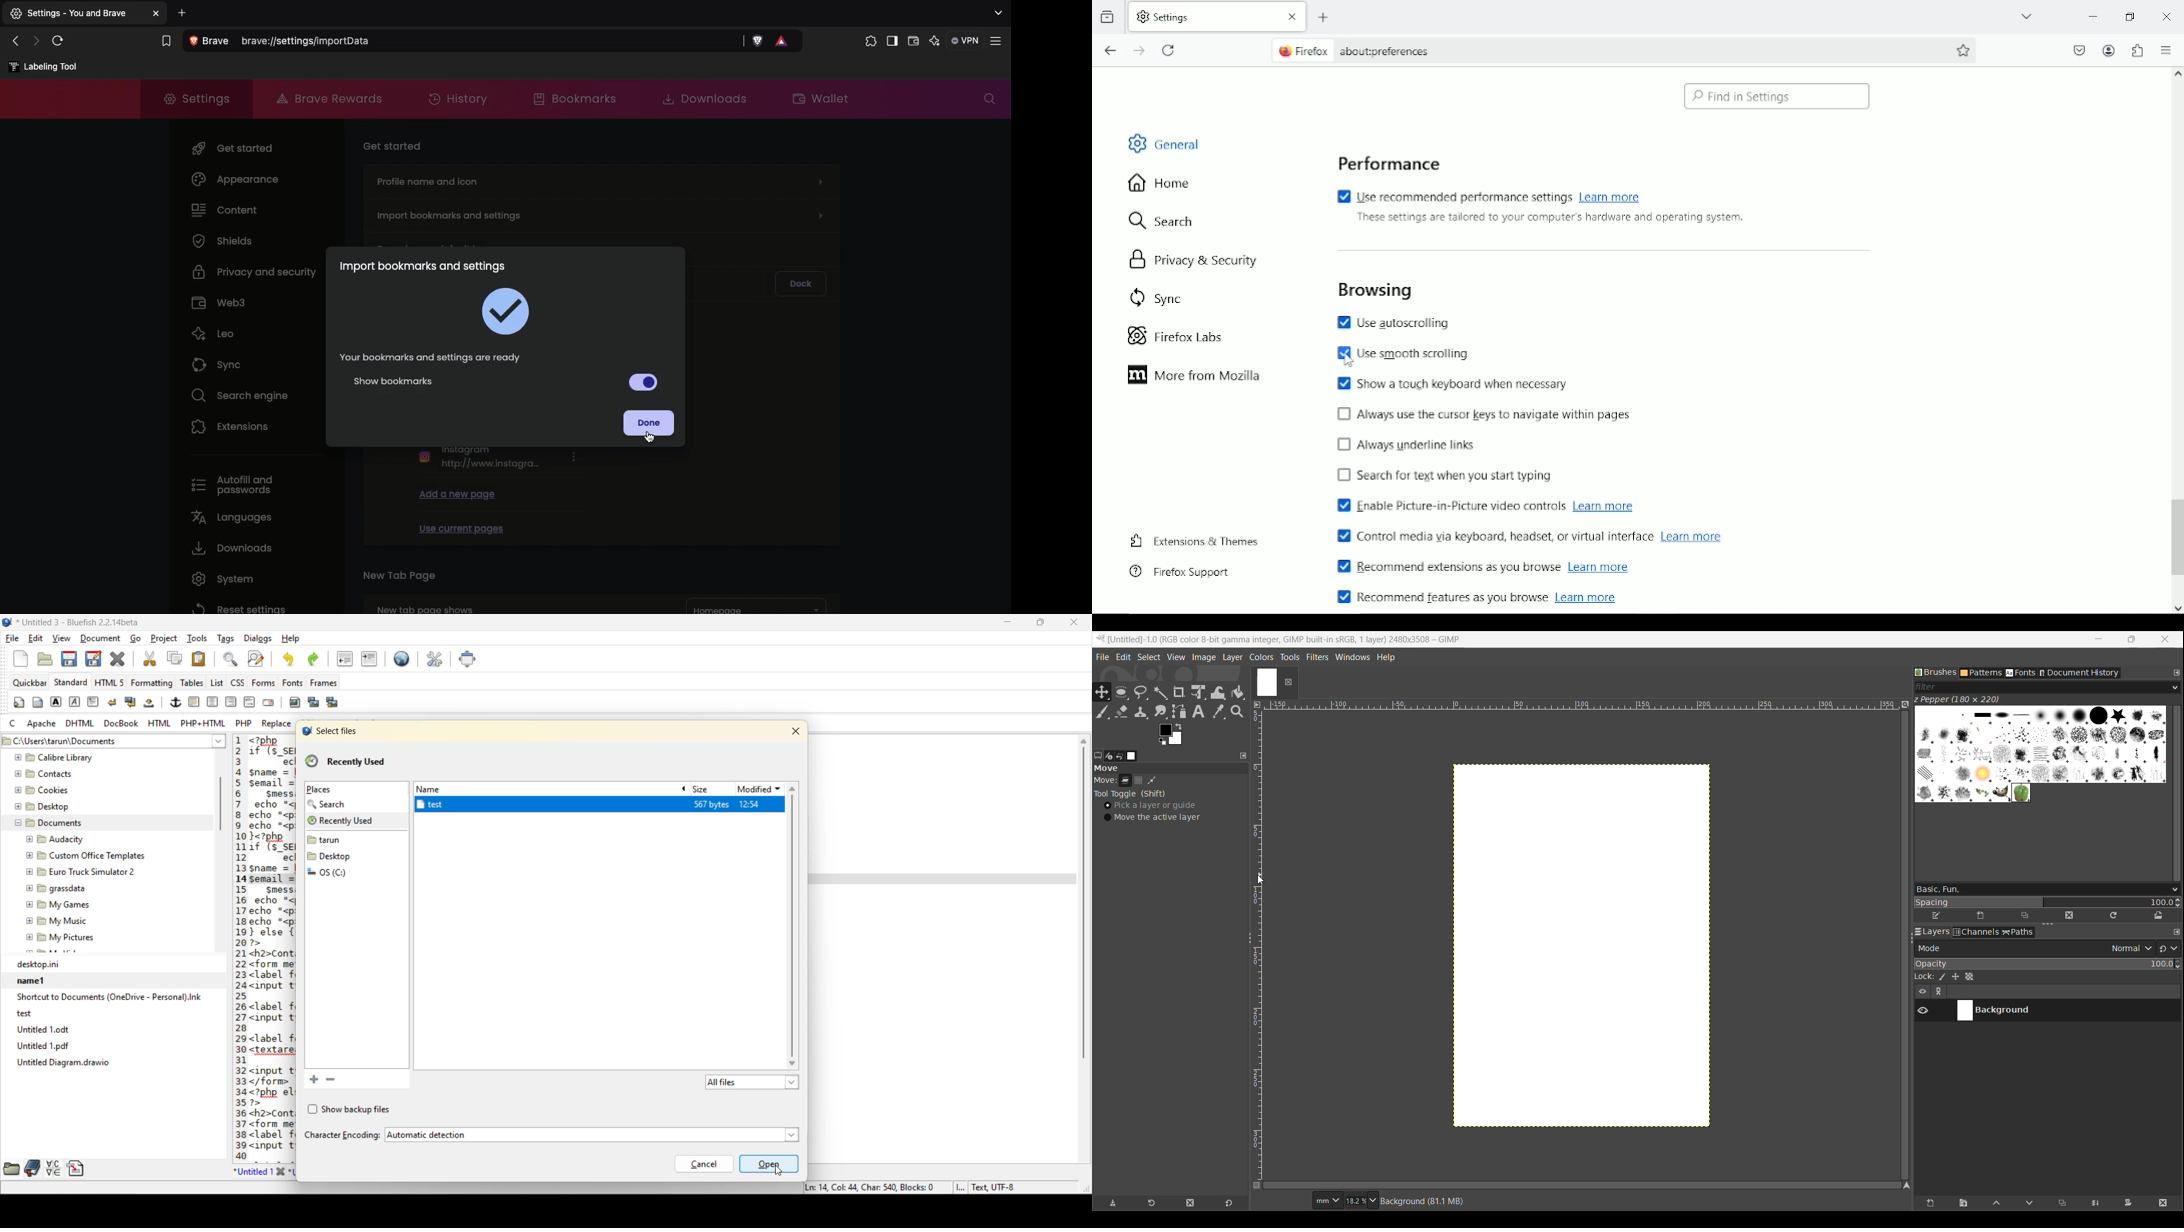 Image resolution: width=2184 pixels, height=1232 pixels. Describe the element at coordinates (1981, 916) in the screenshot. I see `Create new brush` at that location.